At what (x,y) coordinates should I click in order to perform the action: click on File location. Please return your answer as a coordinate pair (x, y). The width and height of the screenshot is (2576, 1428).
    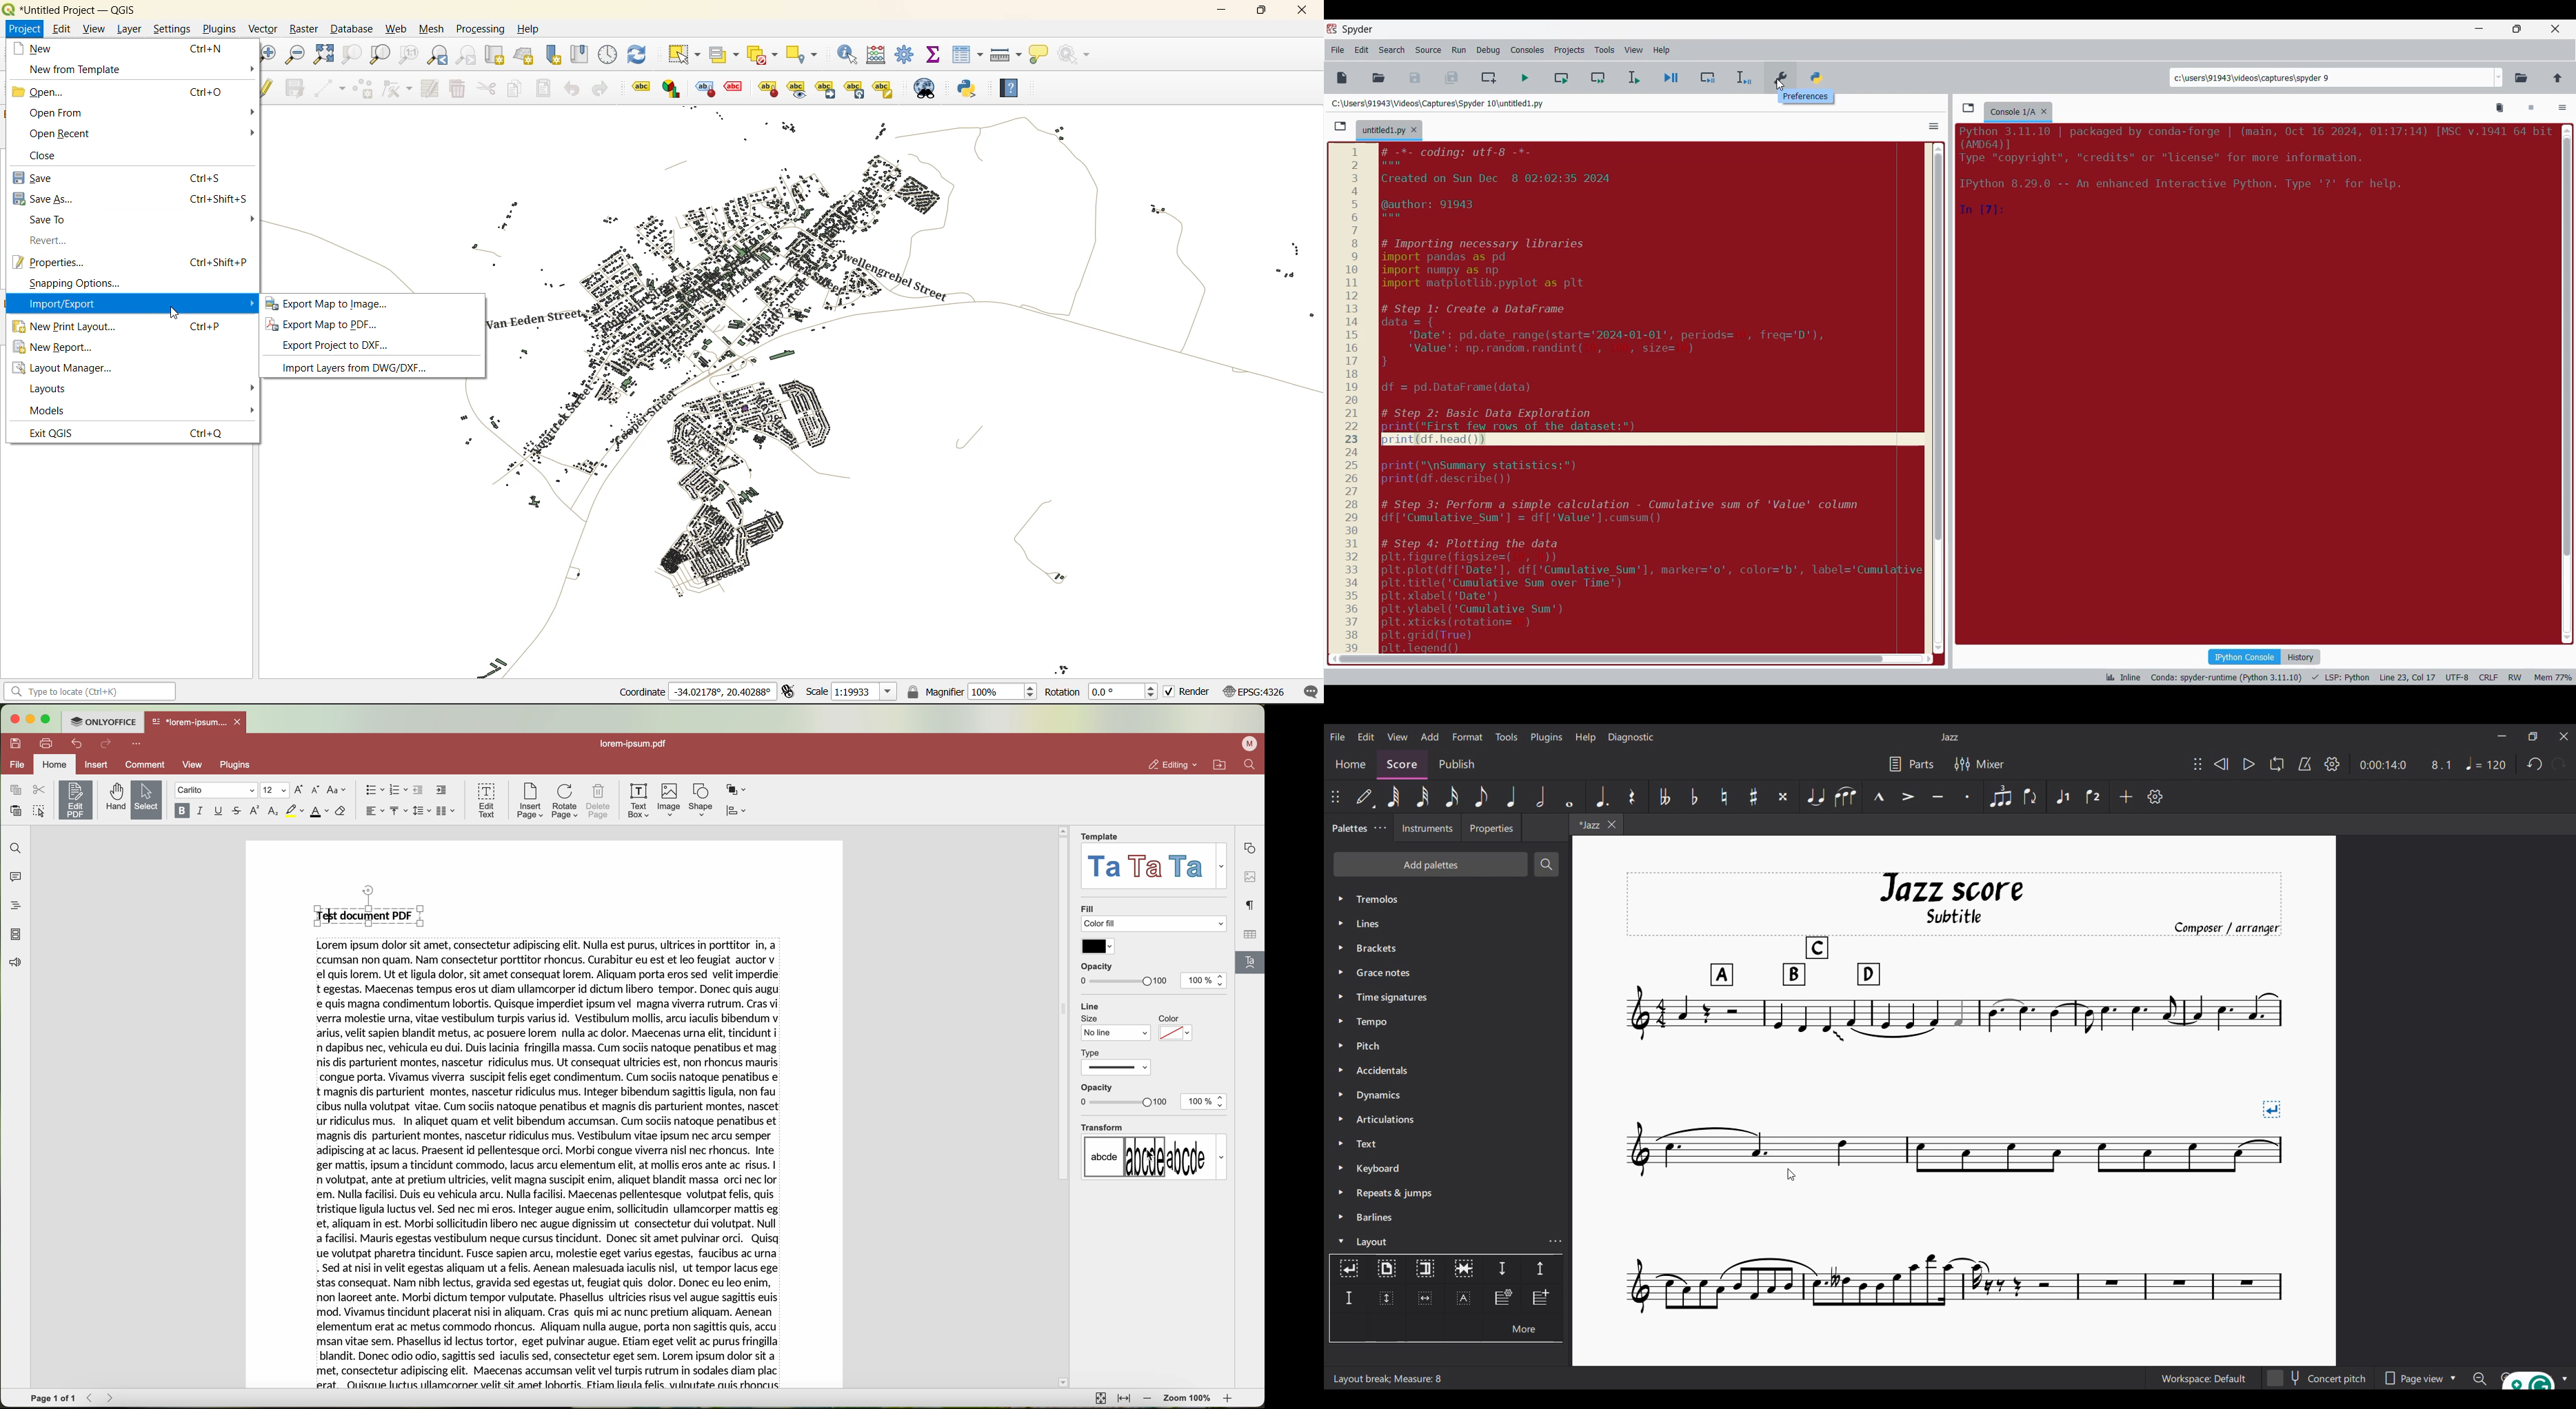
    Looking at the image, I should click on (1437, 103).